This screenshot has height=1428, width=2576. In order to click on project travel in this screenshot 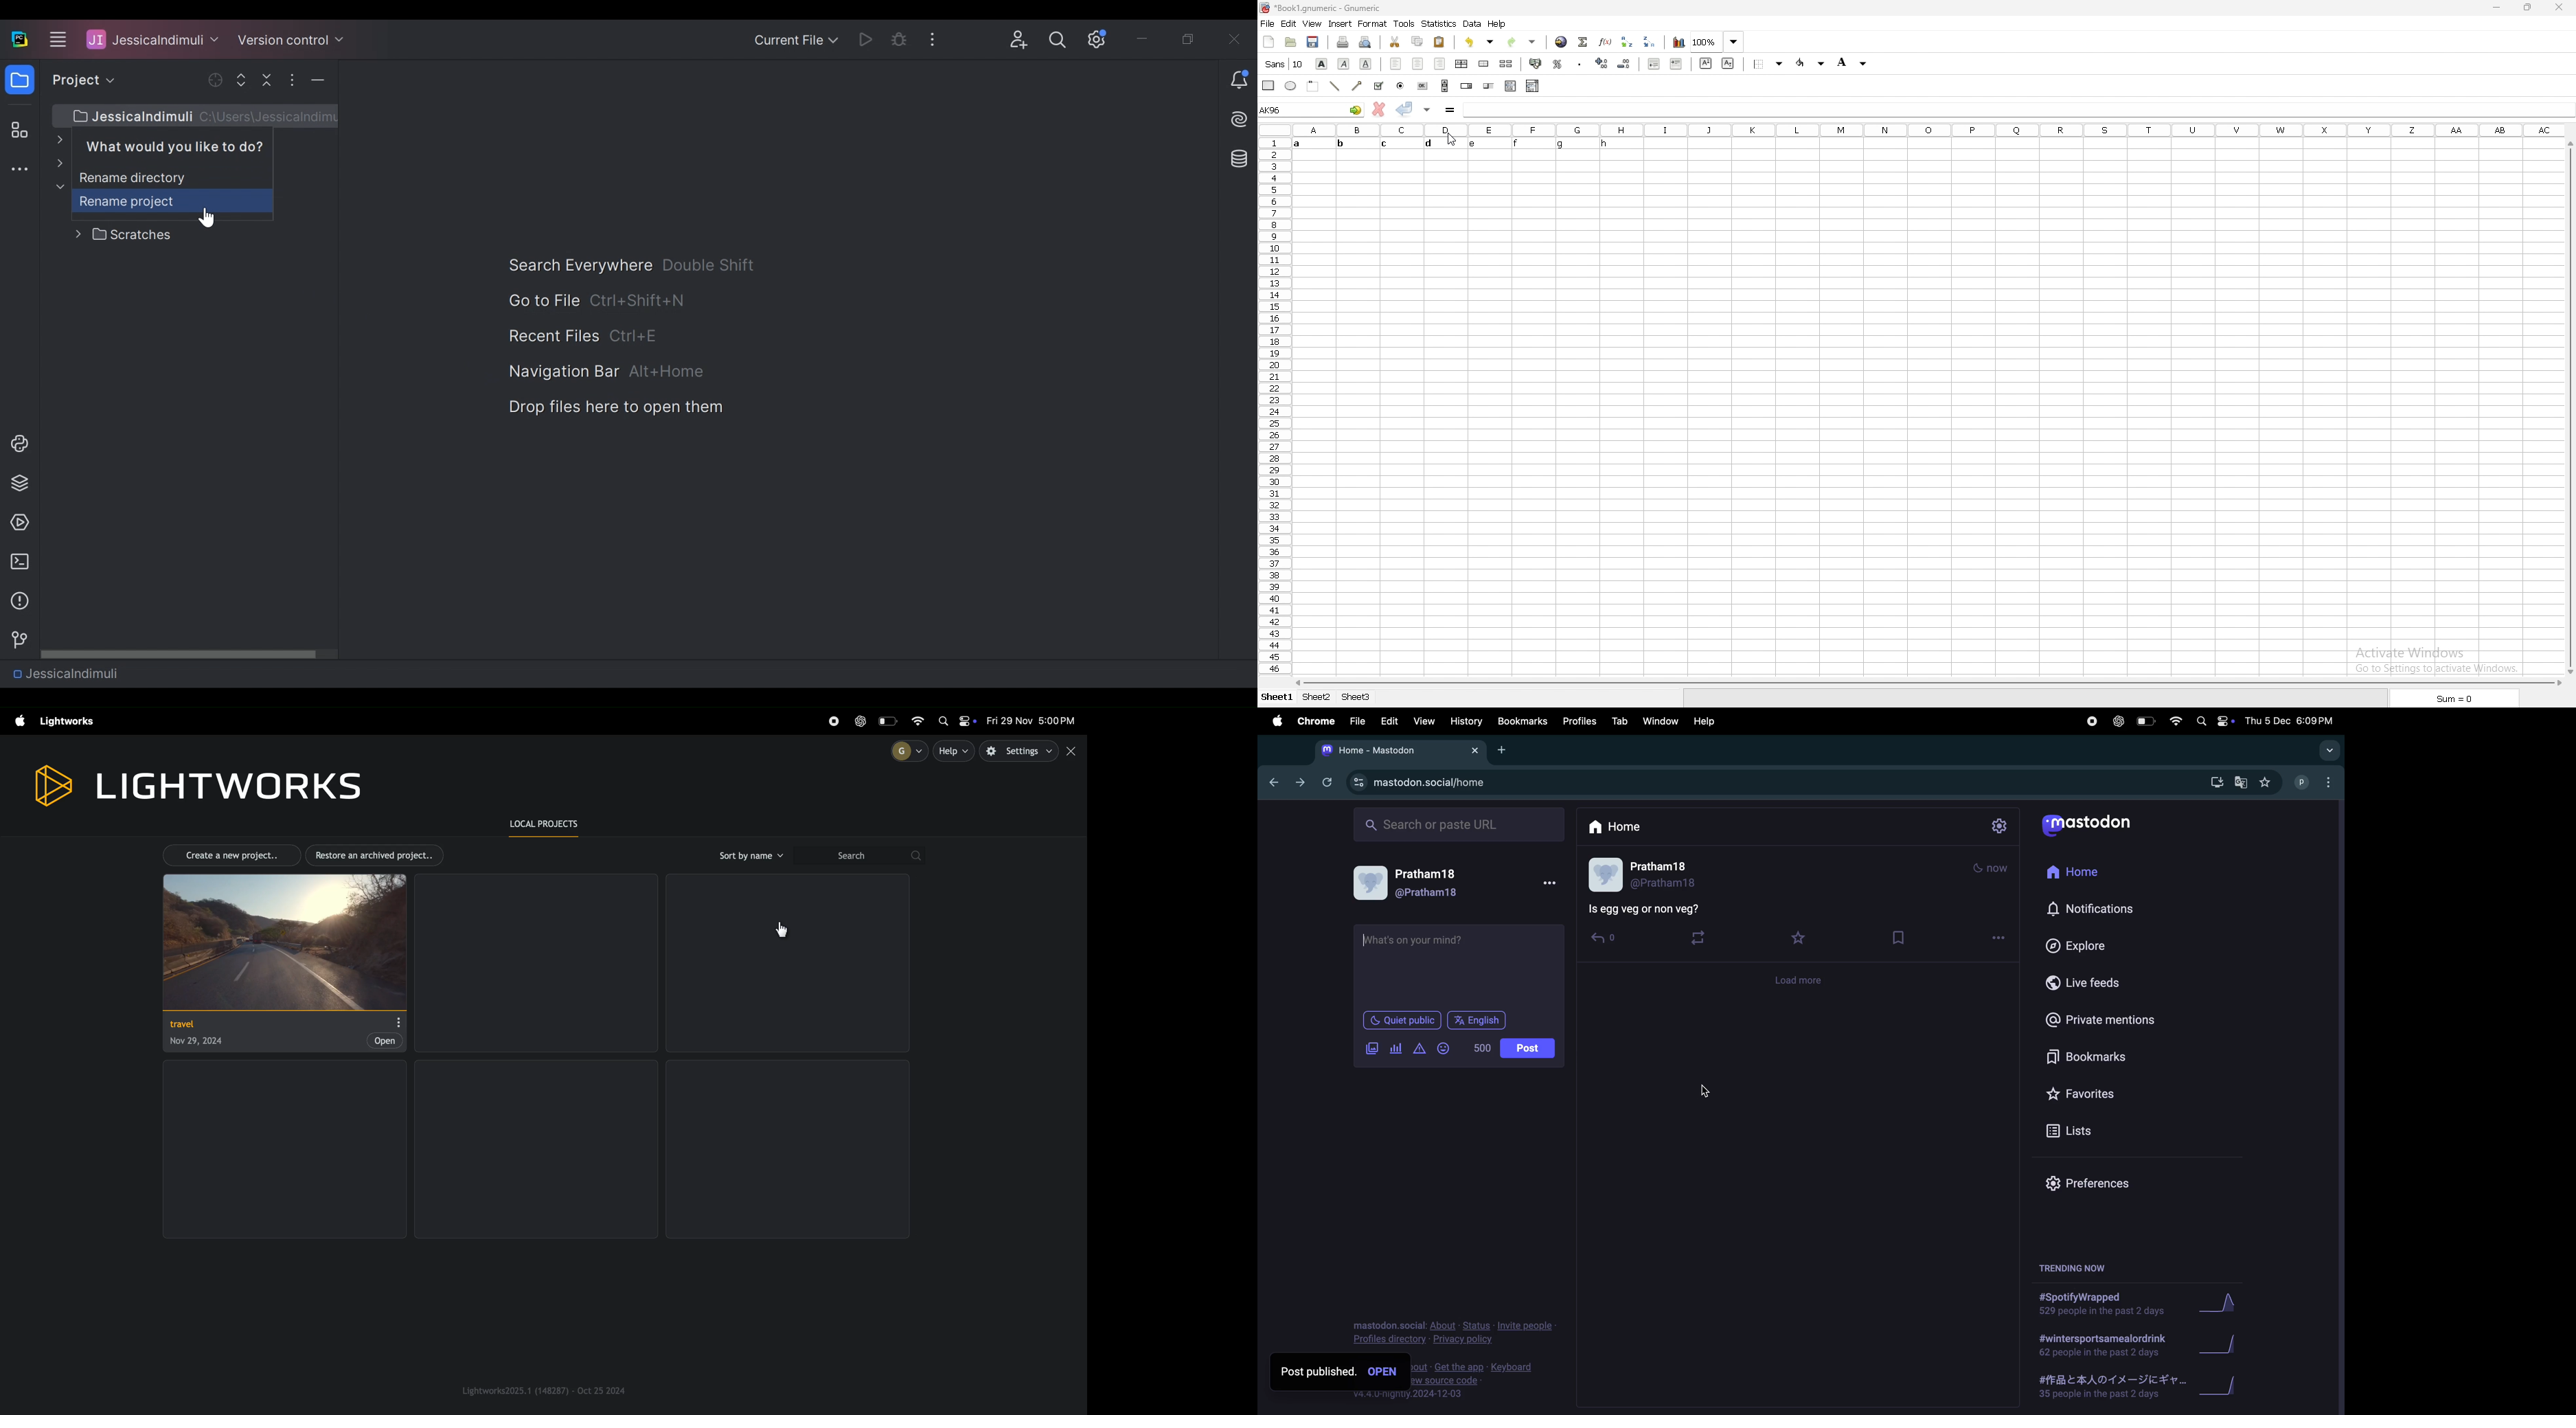, I will do `click(282, 963)`.